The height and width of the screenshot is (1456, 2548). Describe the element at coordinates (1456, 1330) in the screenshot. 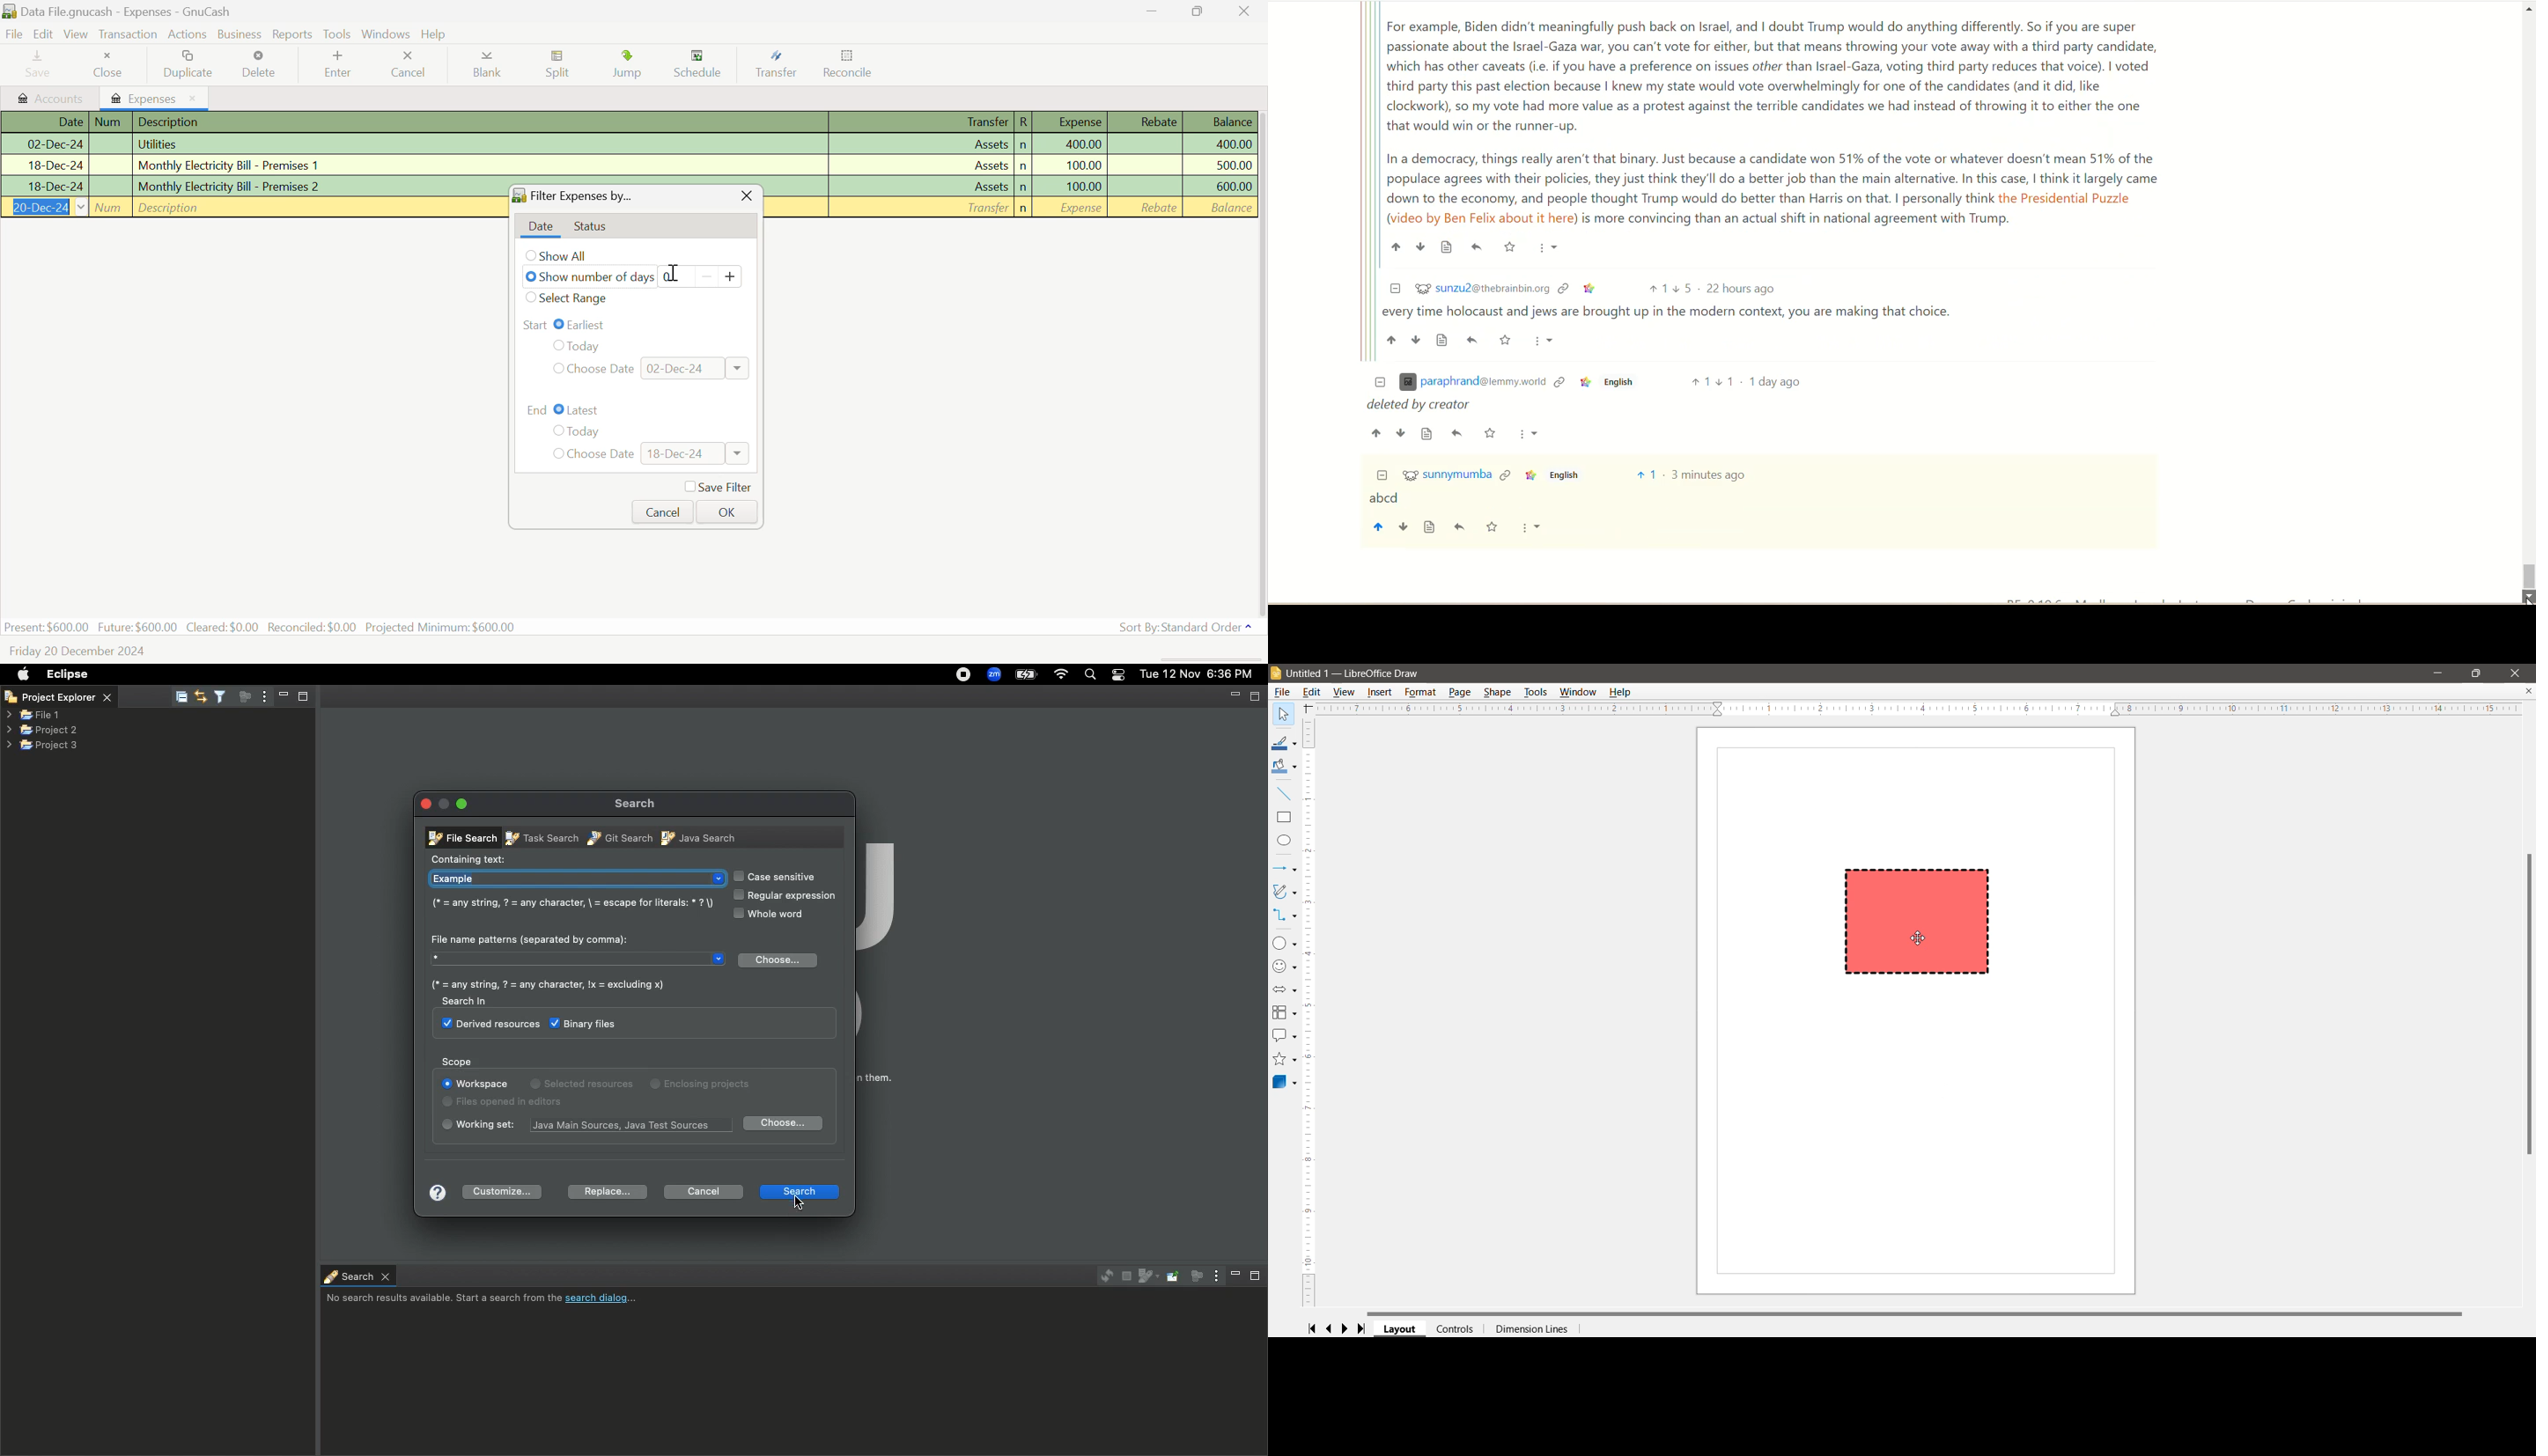

I see `Controls` at that location.